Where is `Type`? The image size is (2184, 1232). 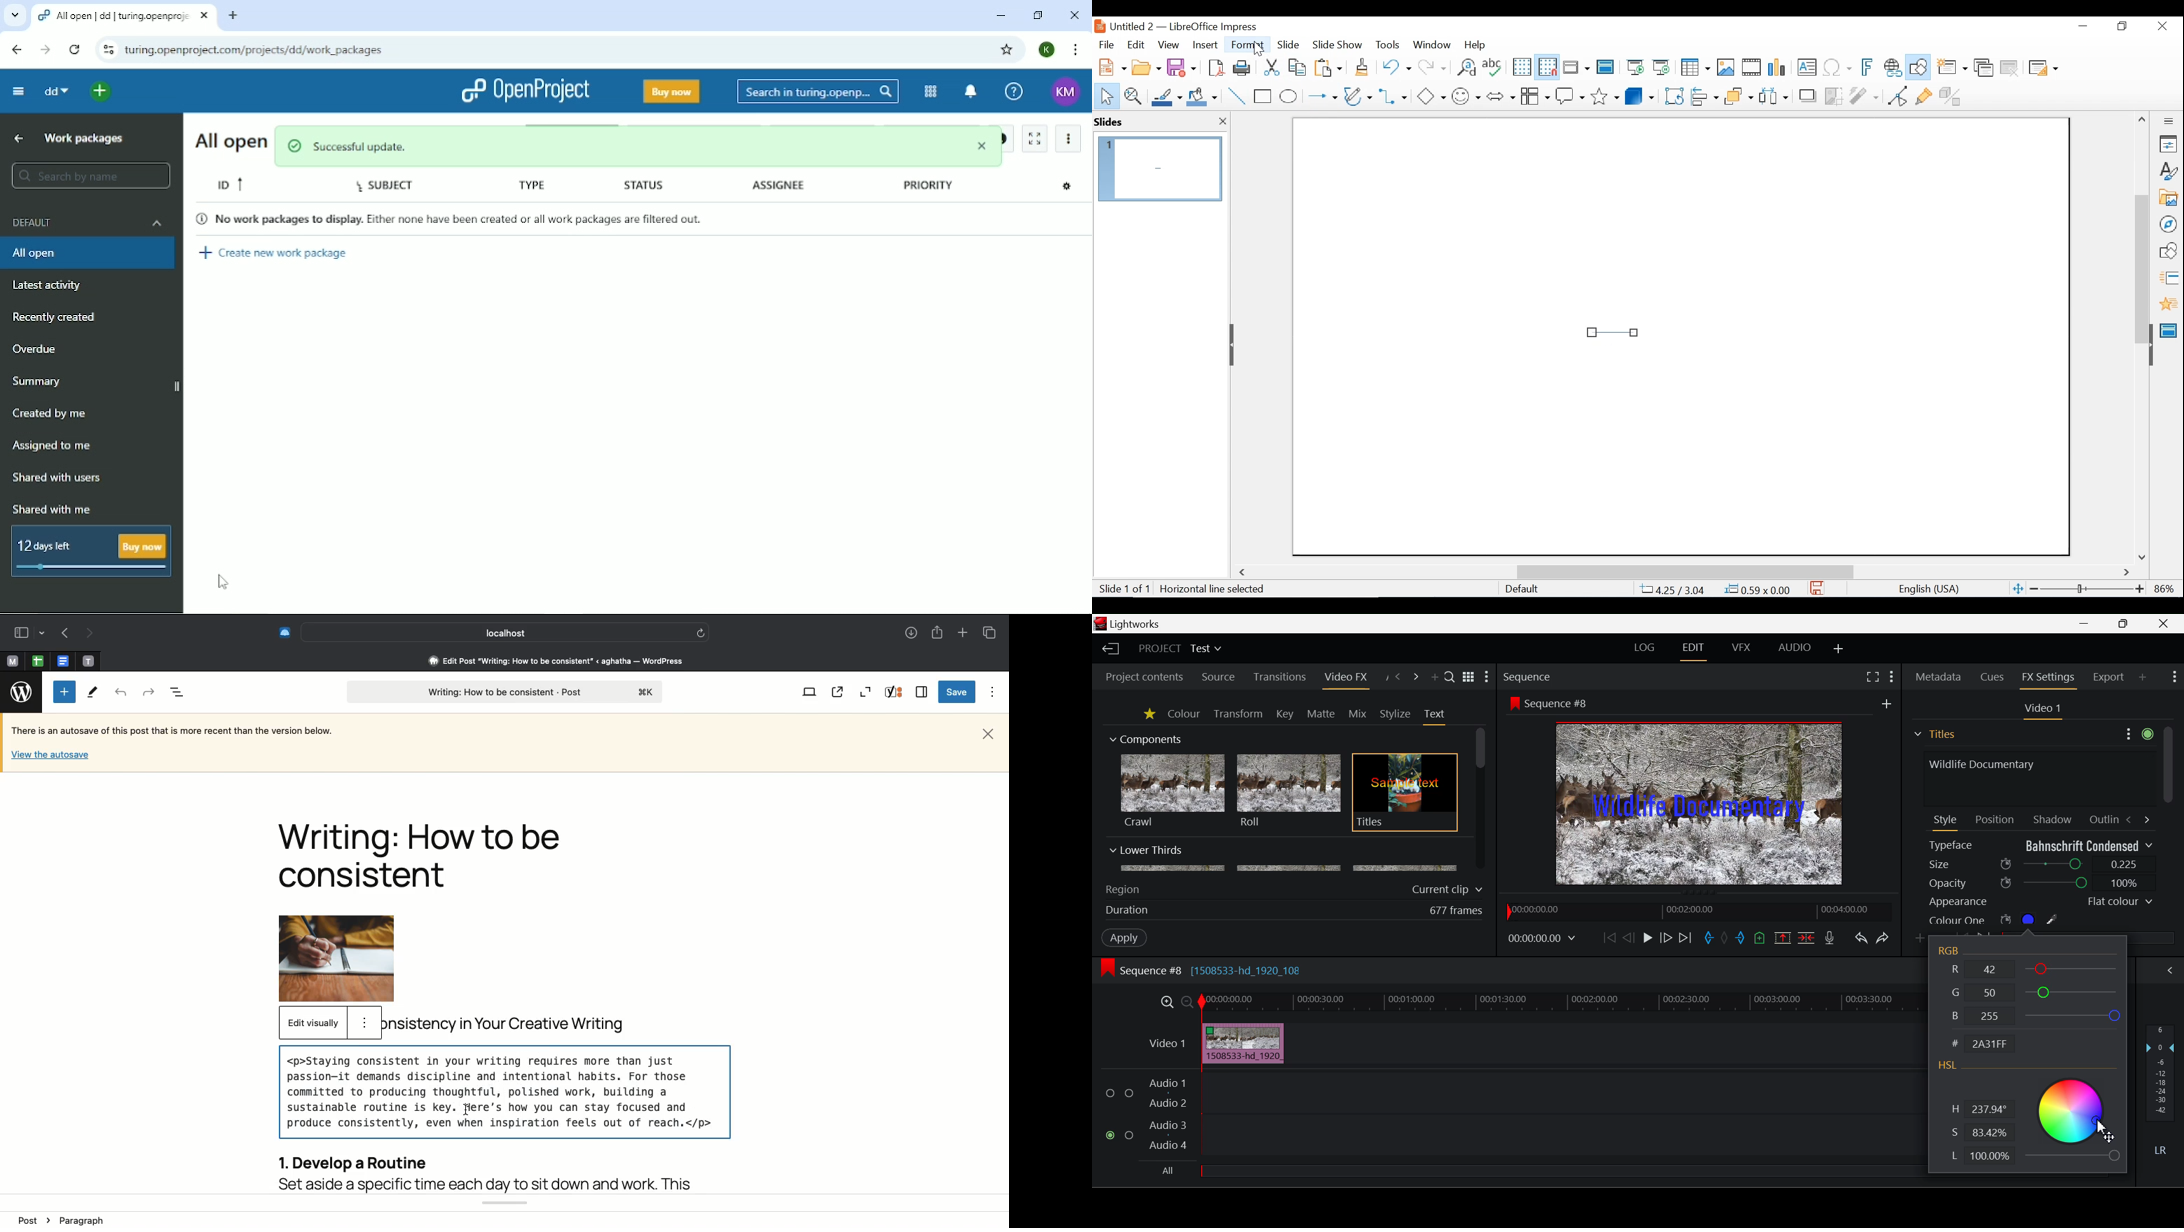 Type is located at coordinates (527, 186).